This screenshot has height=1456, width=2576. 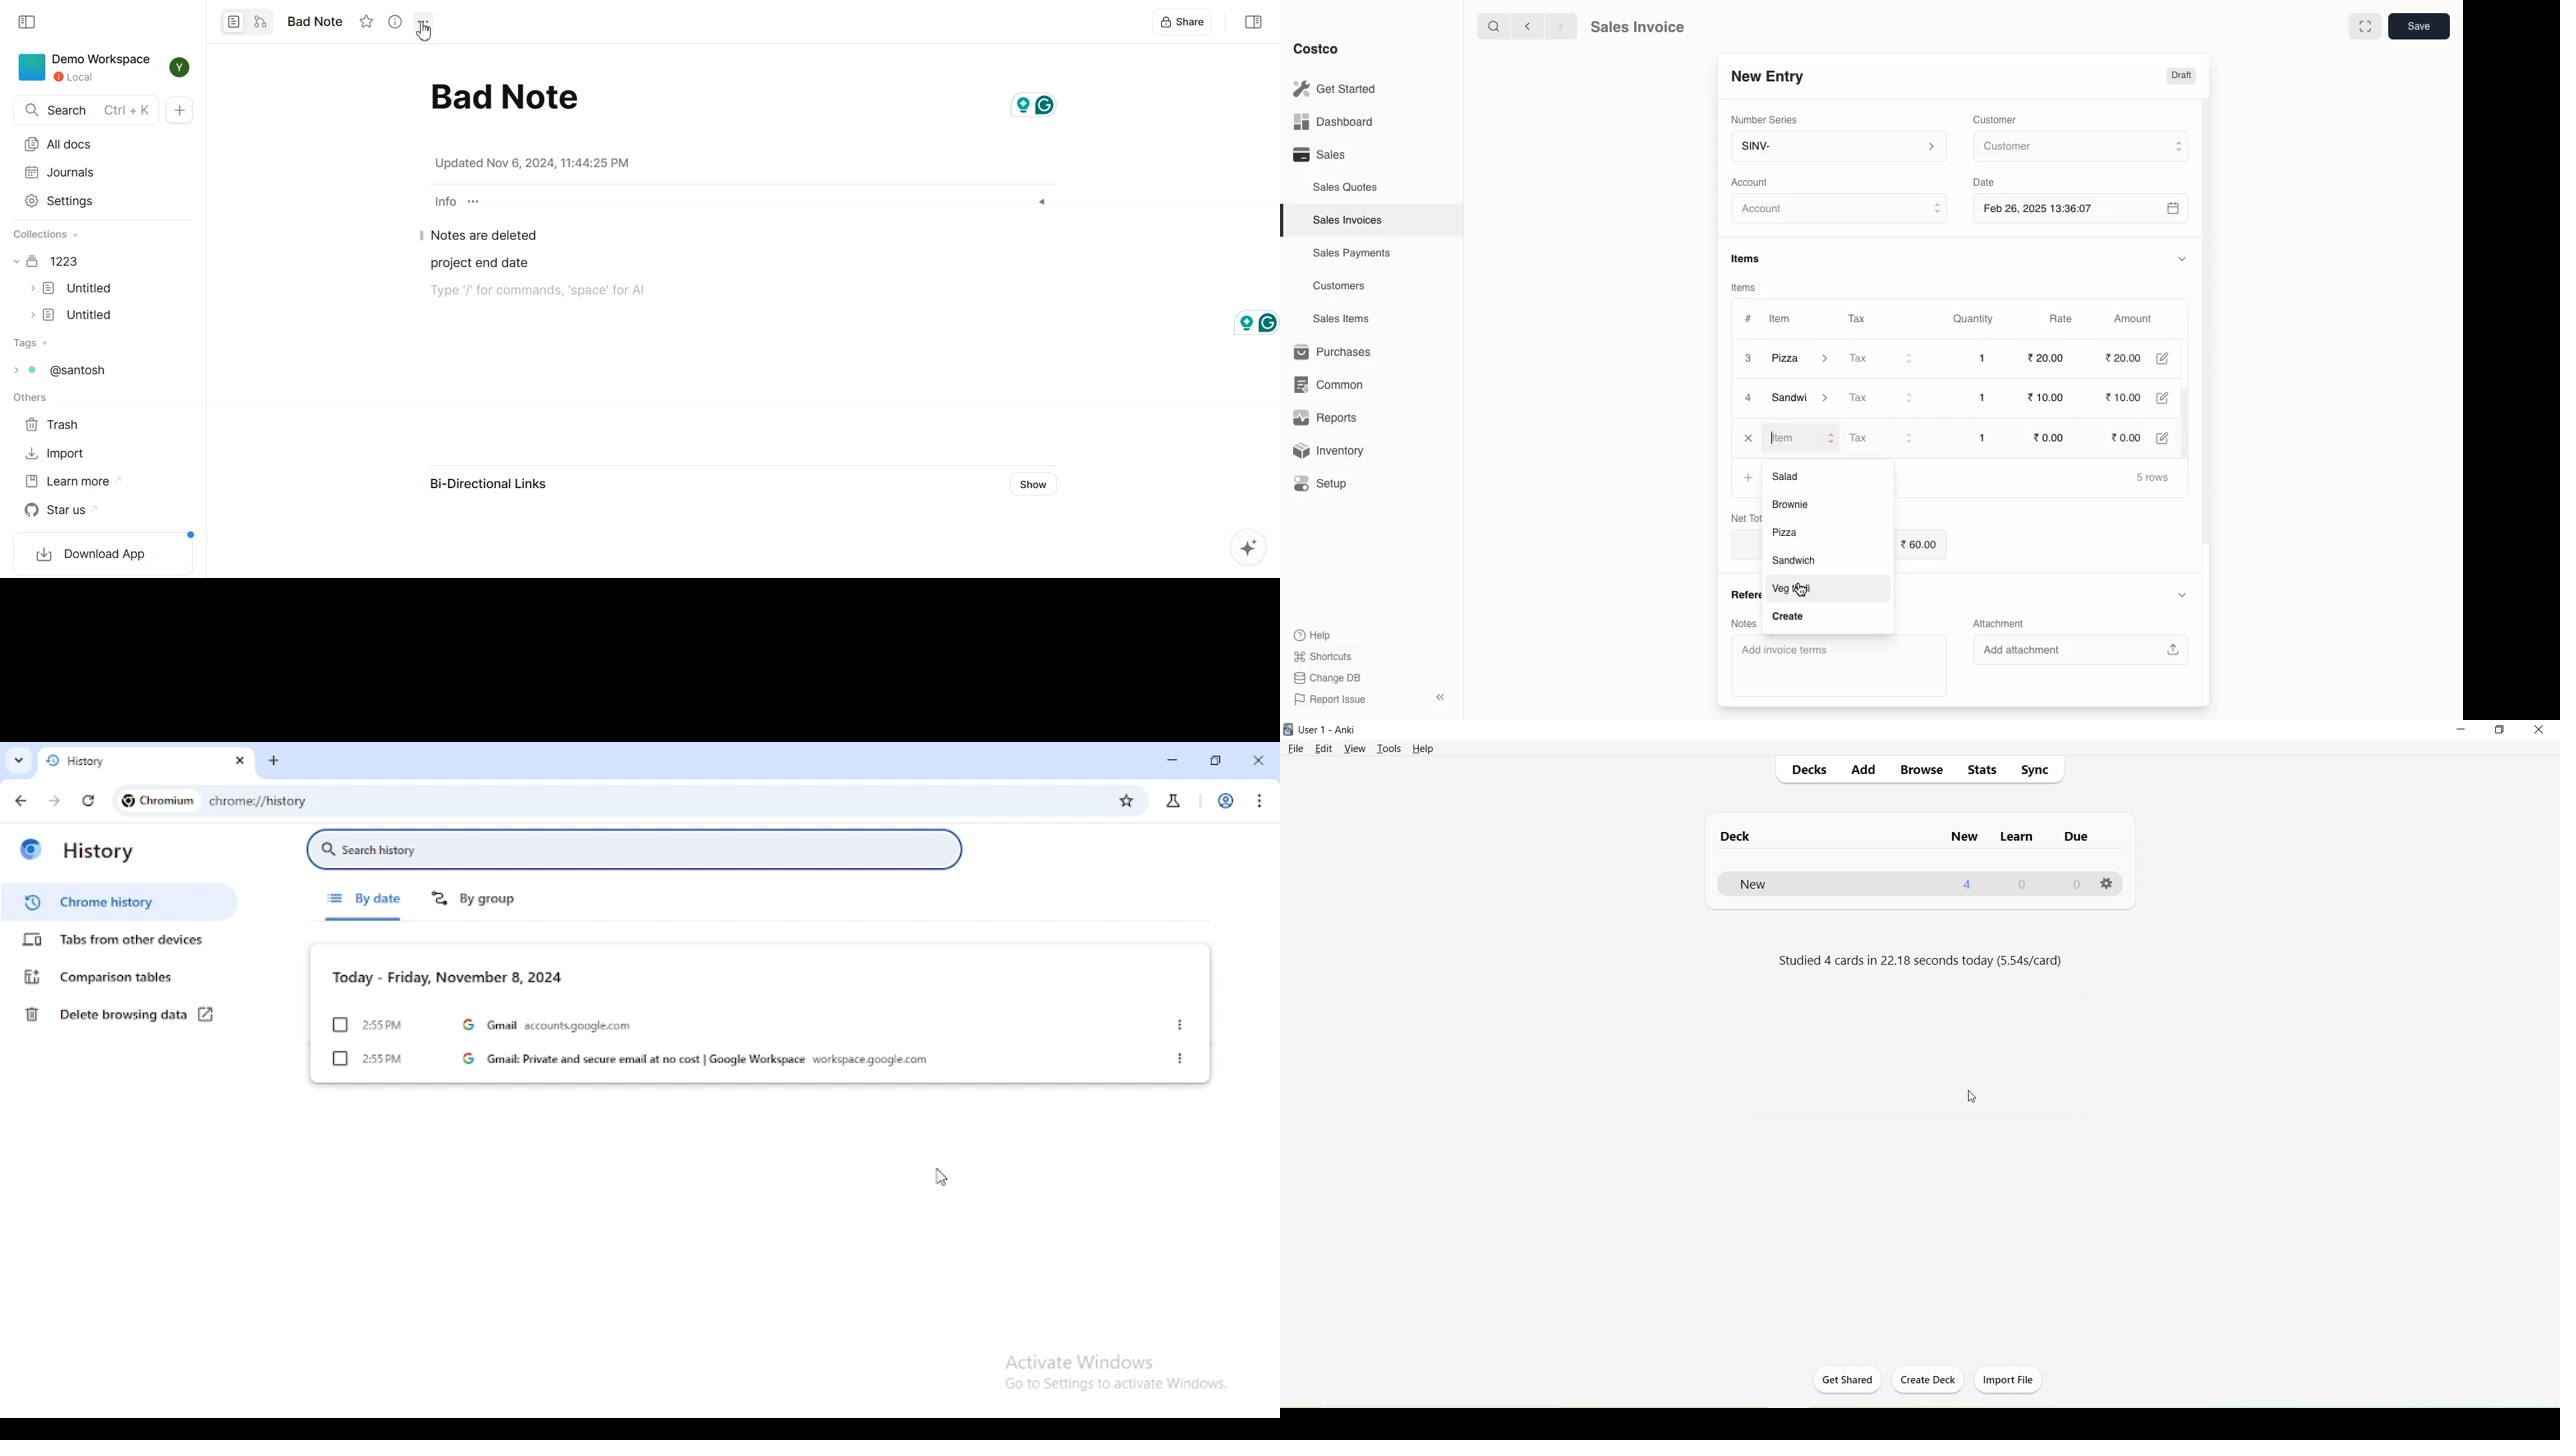 What do you see at coordinates (1767, 76) in the screenshot?
I see `New Entry` at bounding box center [1767, 76].